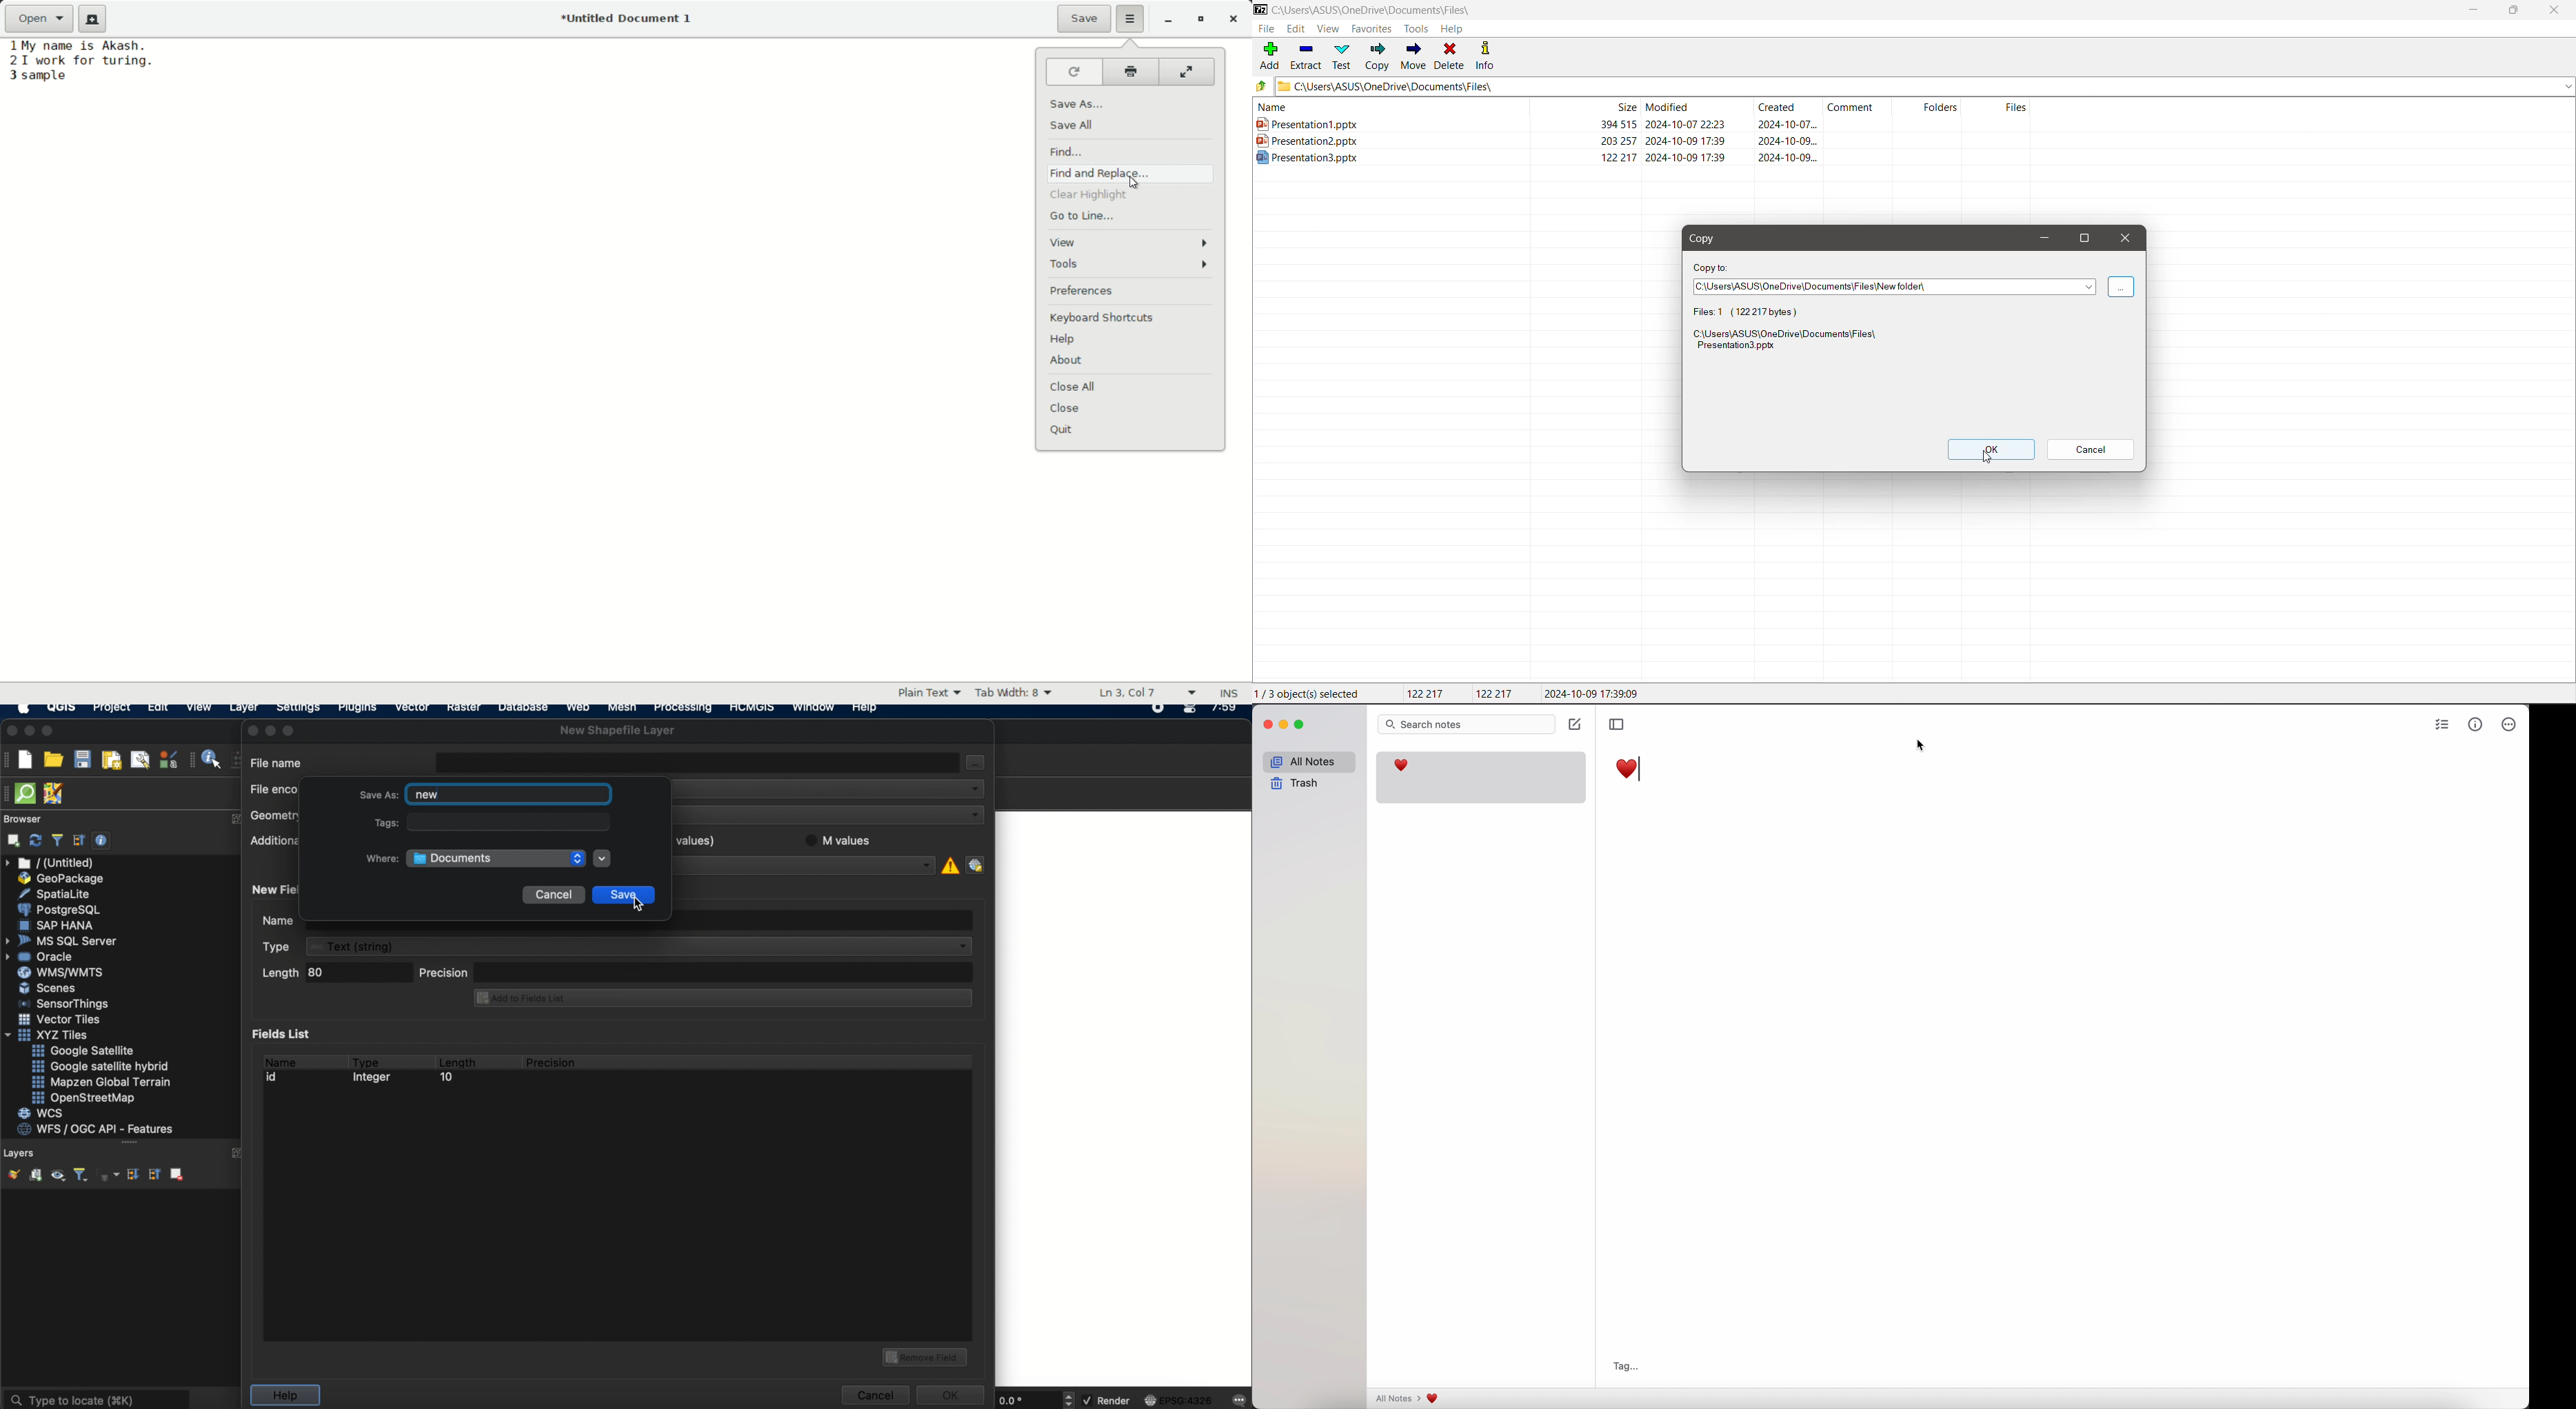  Describe the element at coordinates (1618, 723) in the screenshot. I see `toggle sidebar` at that location.